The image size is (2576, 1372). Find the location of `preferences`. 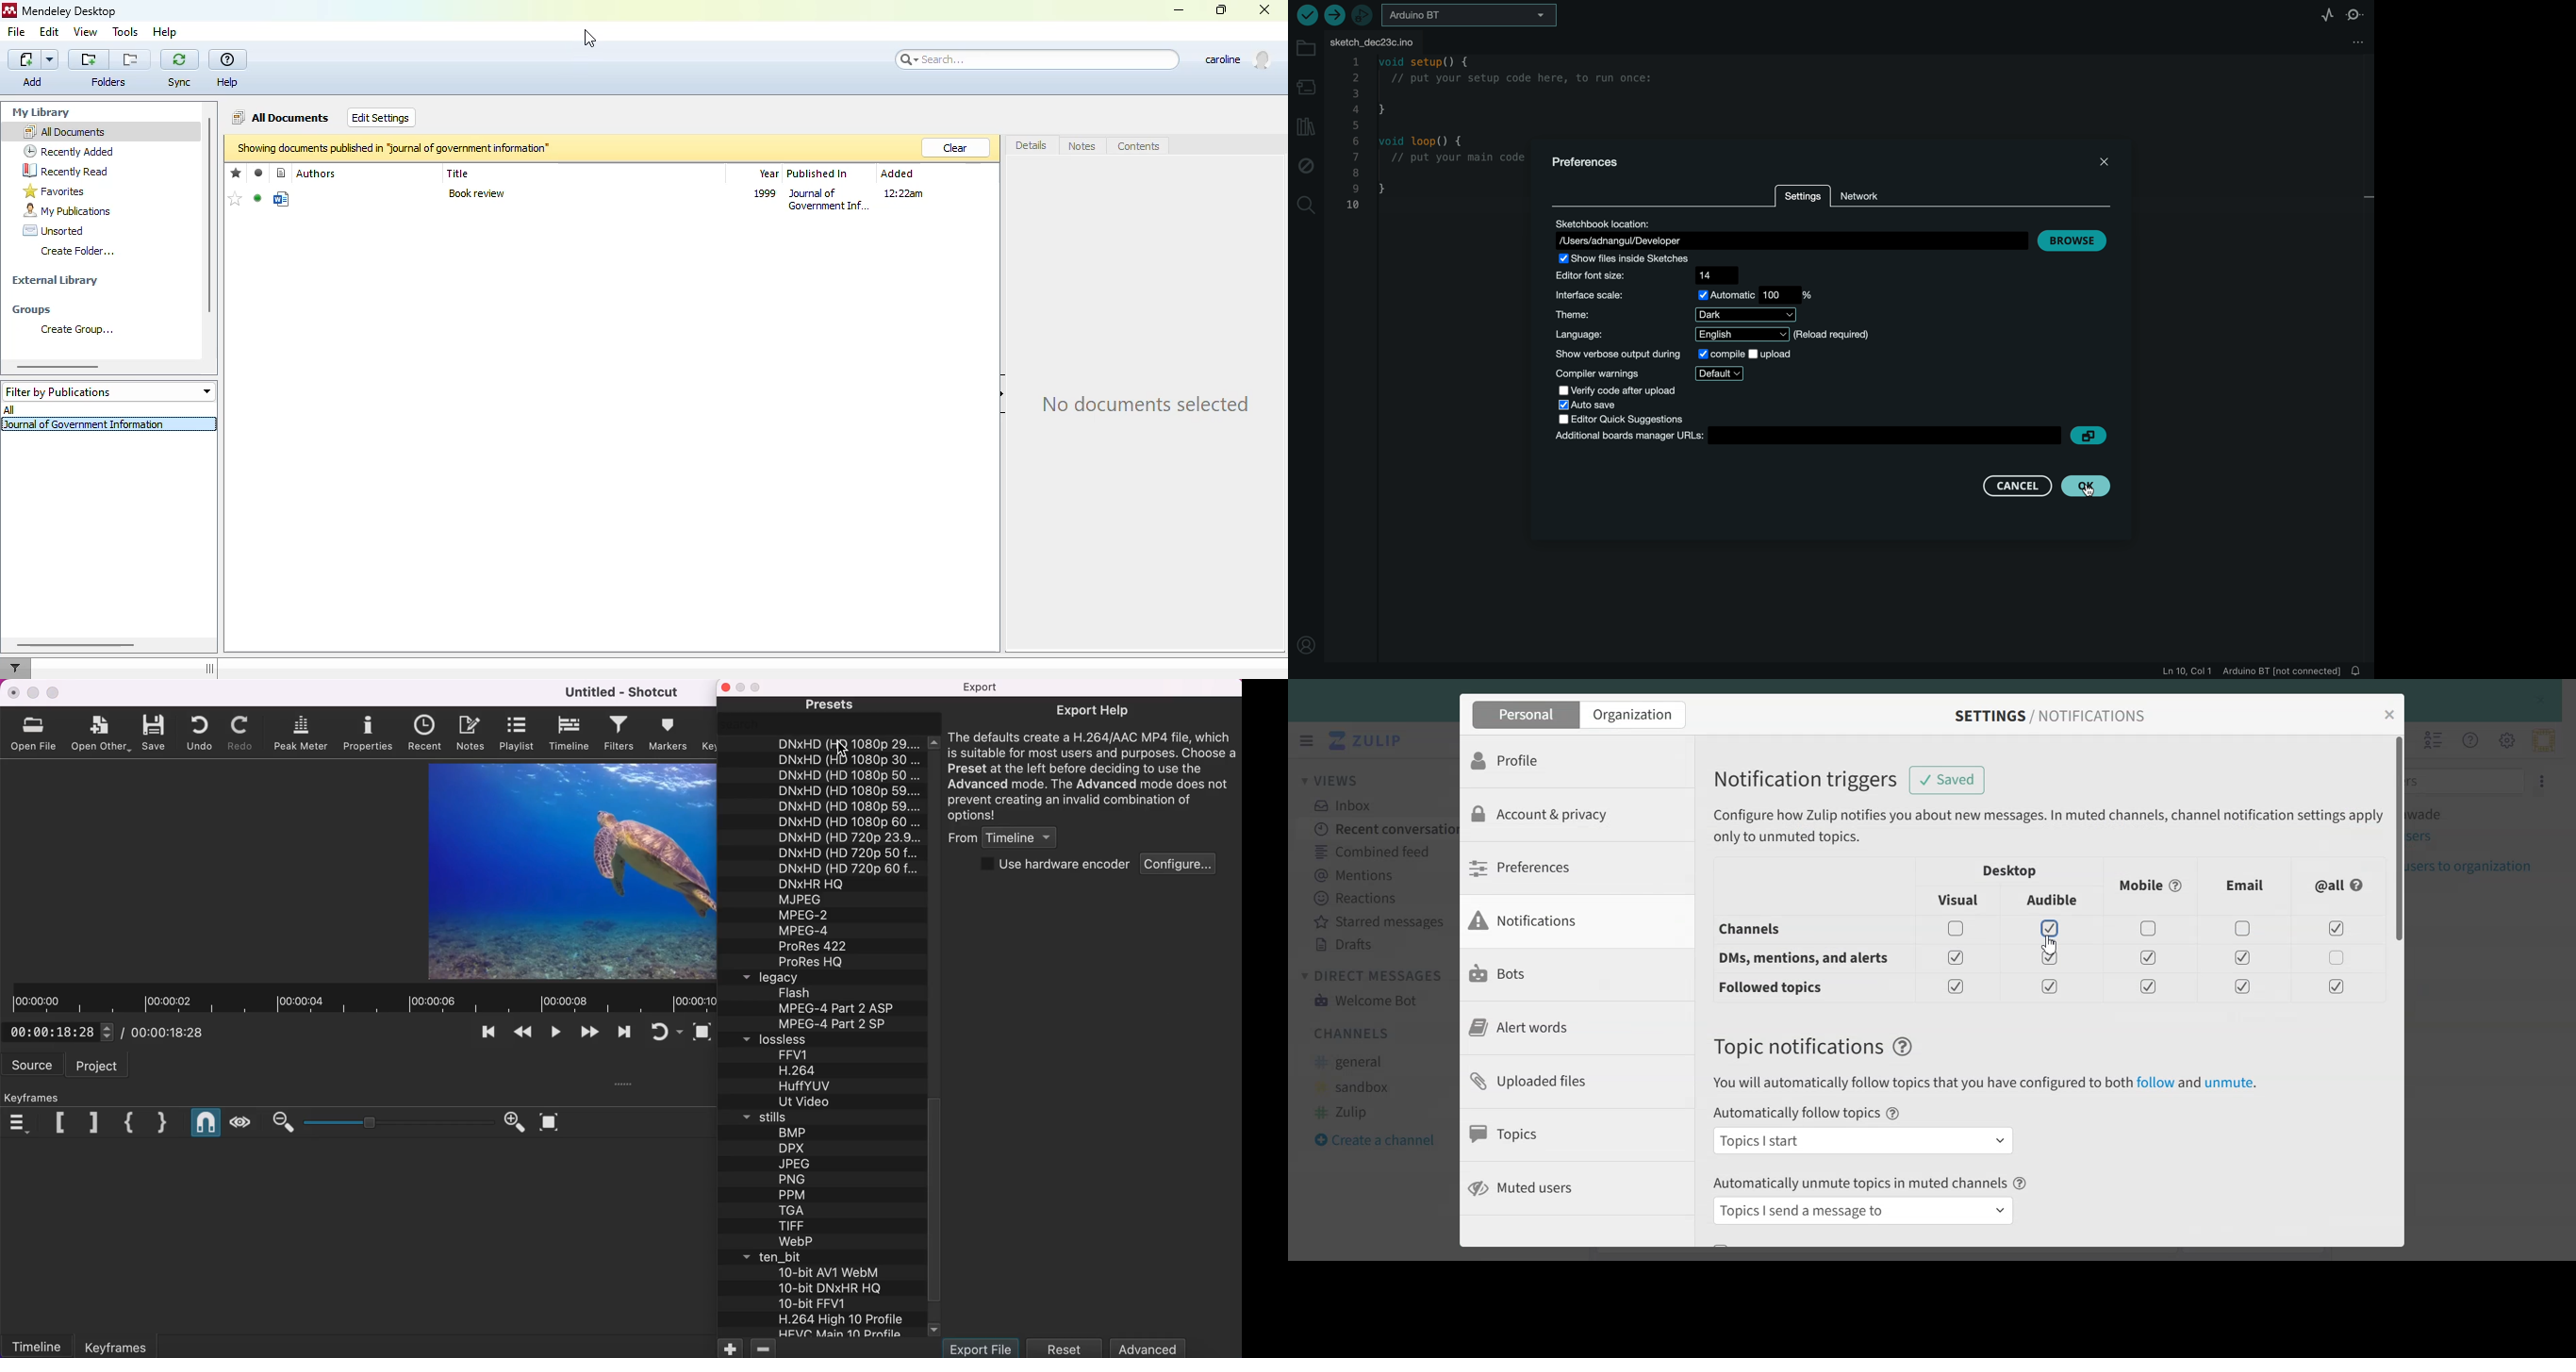

preferences is located at coordinates (1588, 161).